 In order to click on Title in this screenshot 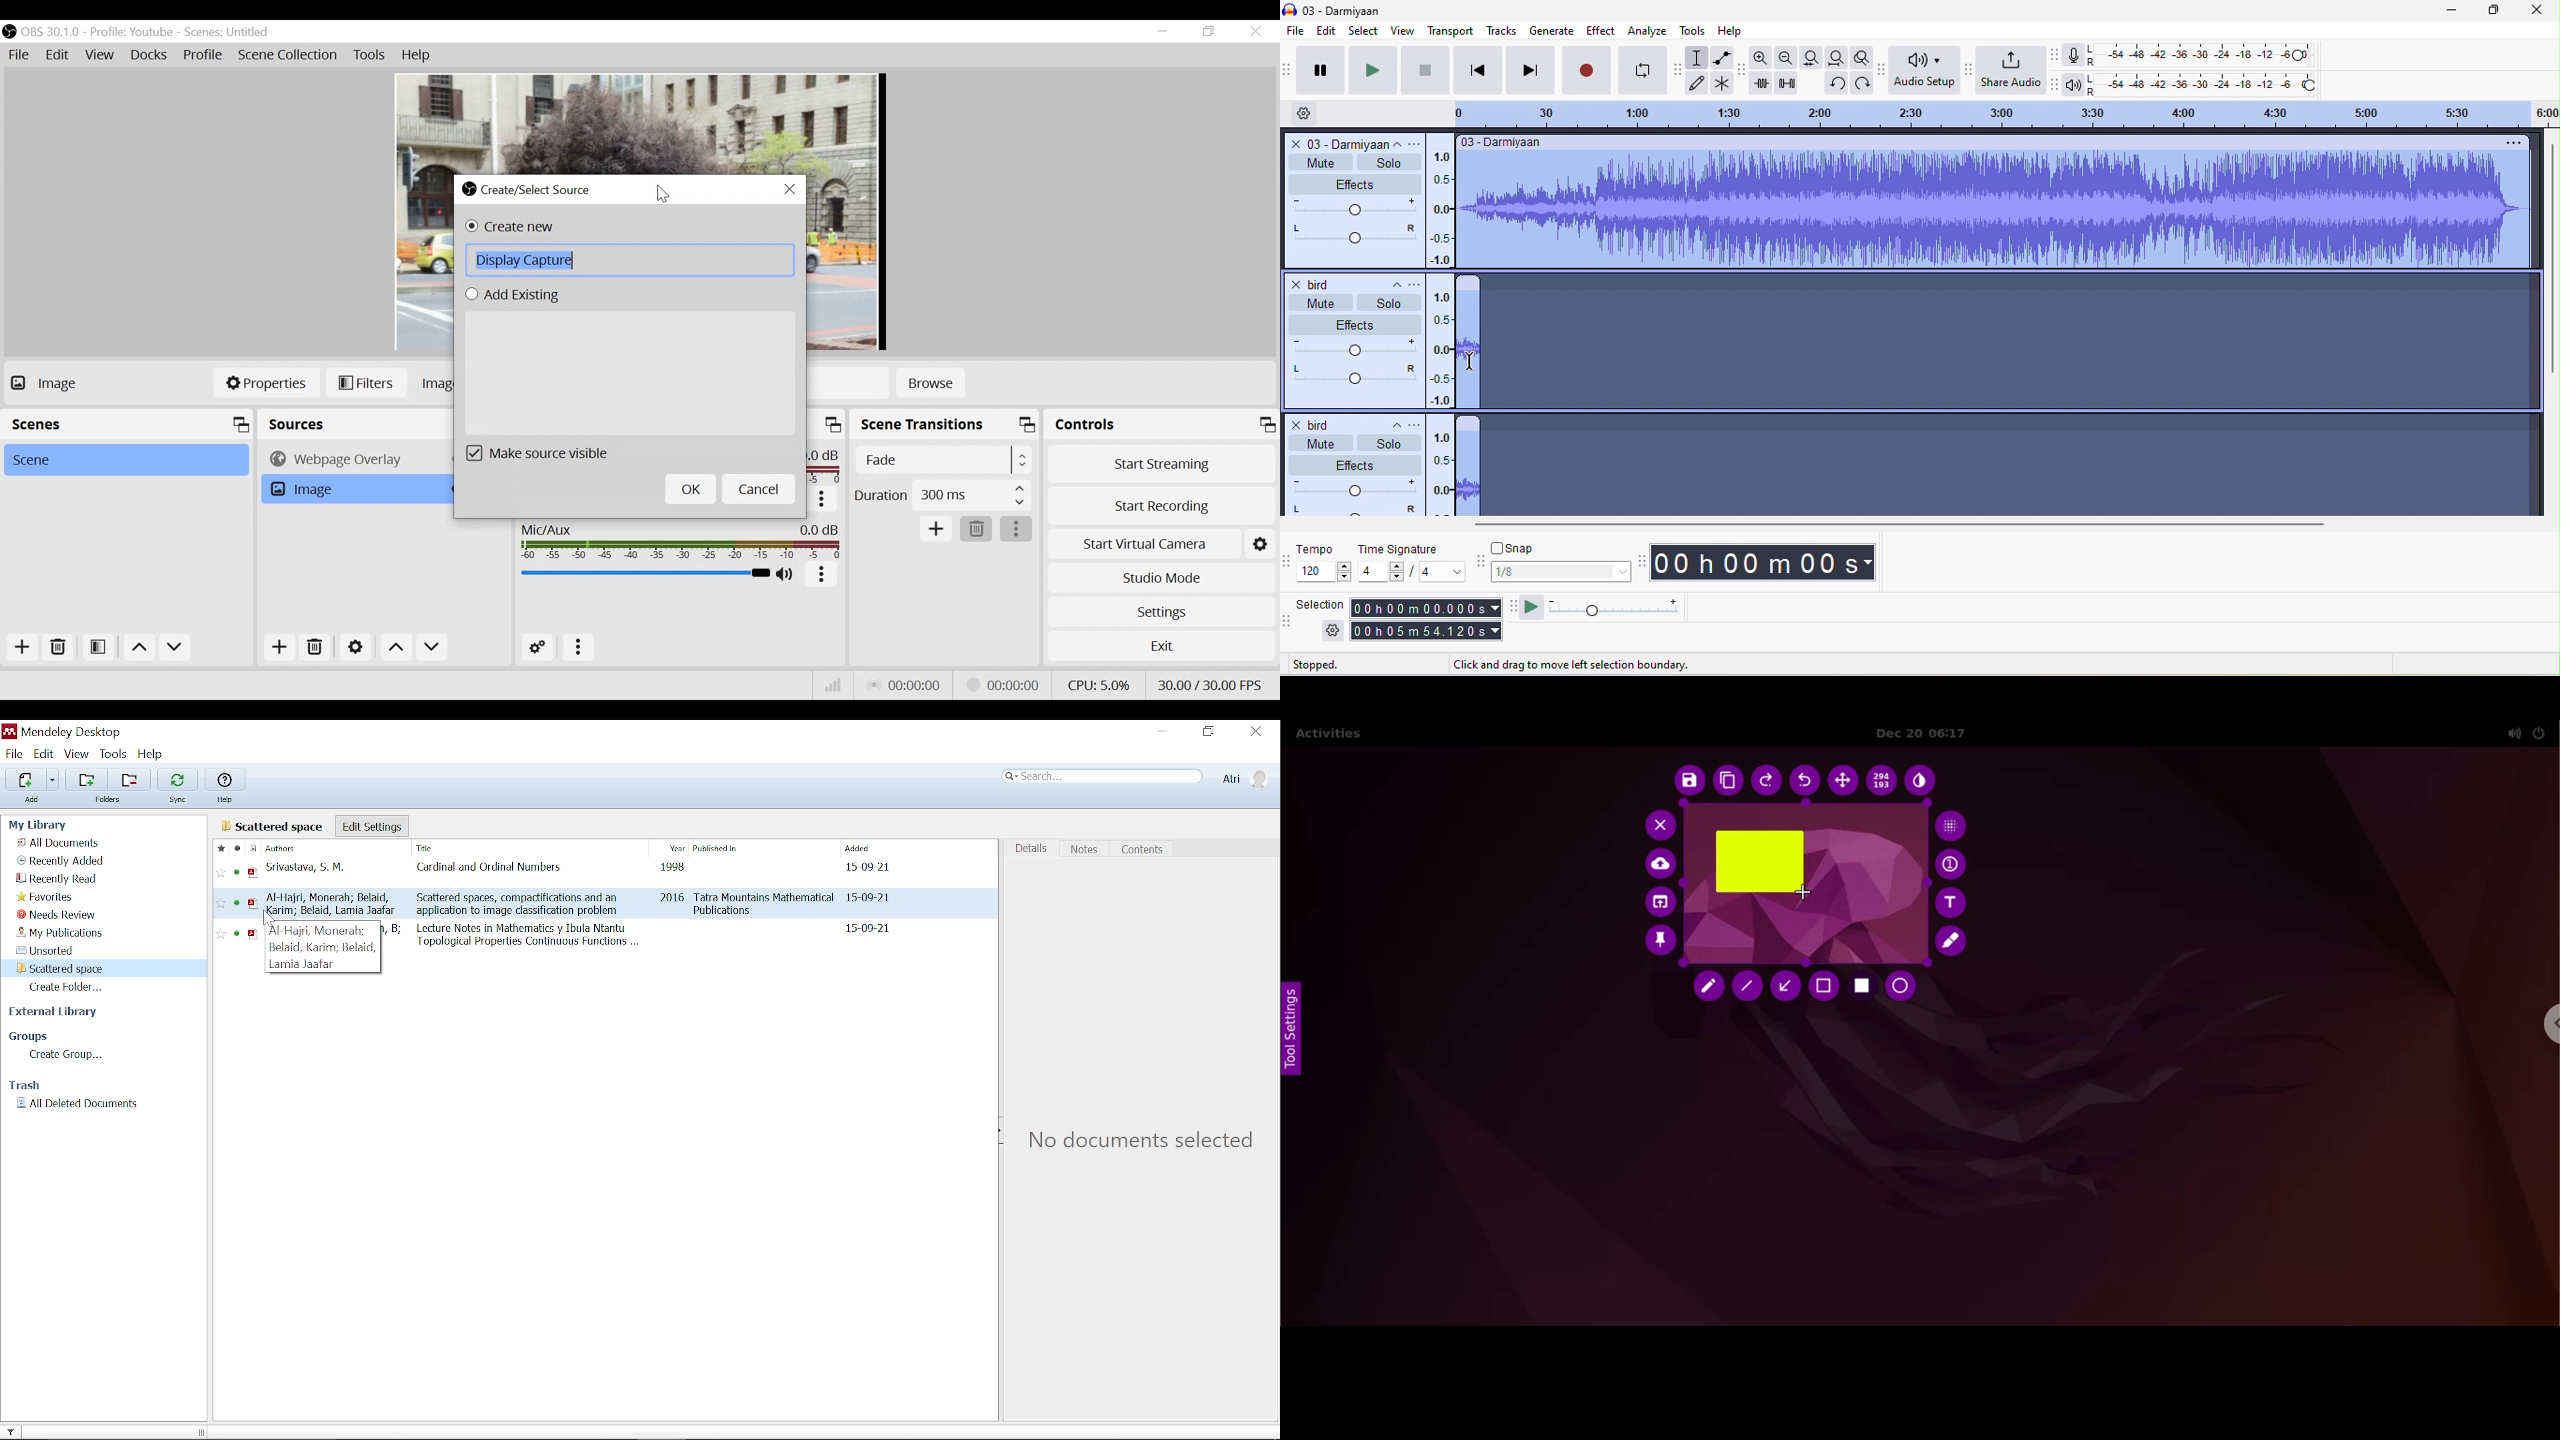, I will do `click(464, 850)`.